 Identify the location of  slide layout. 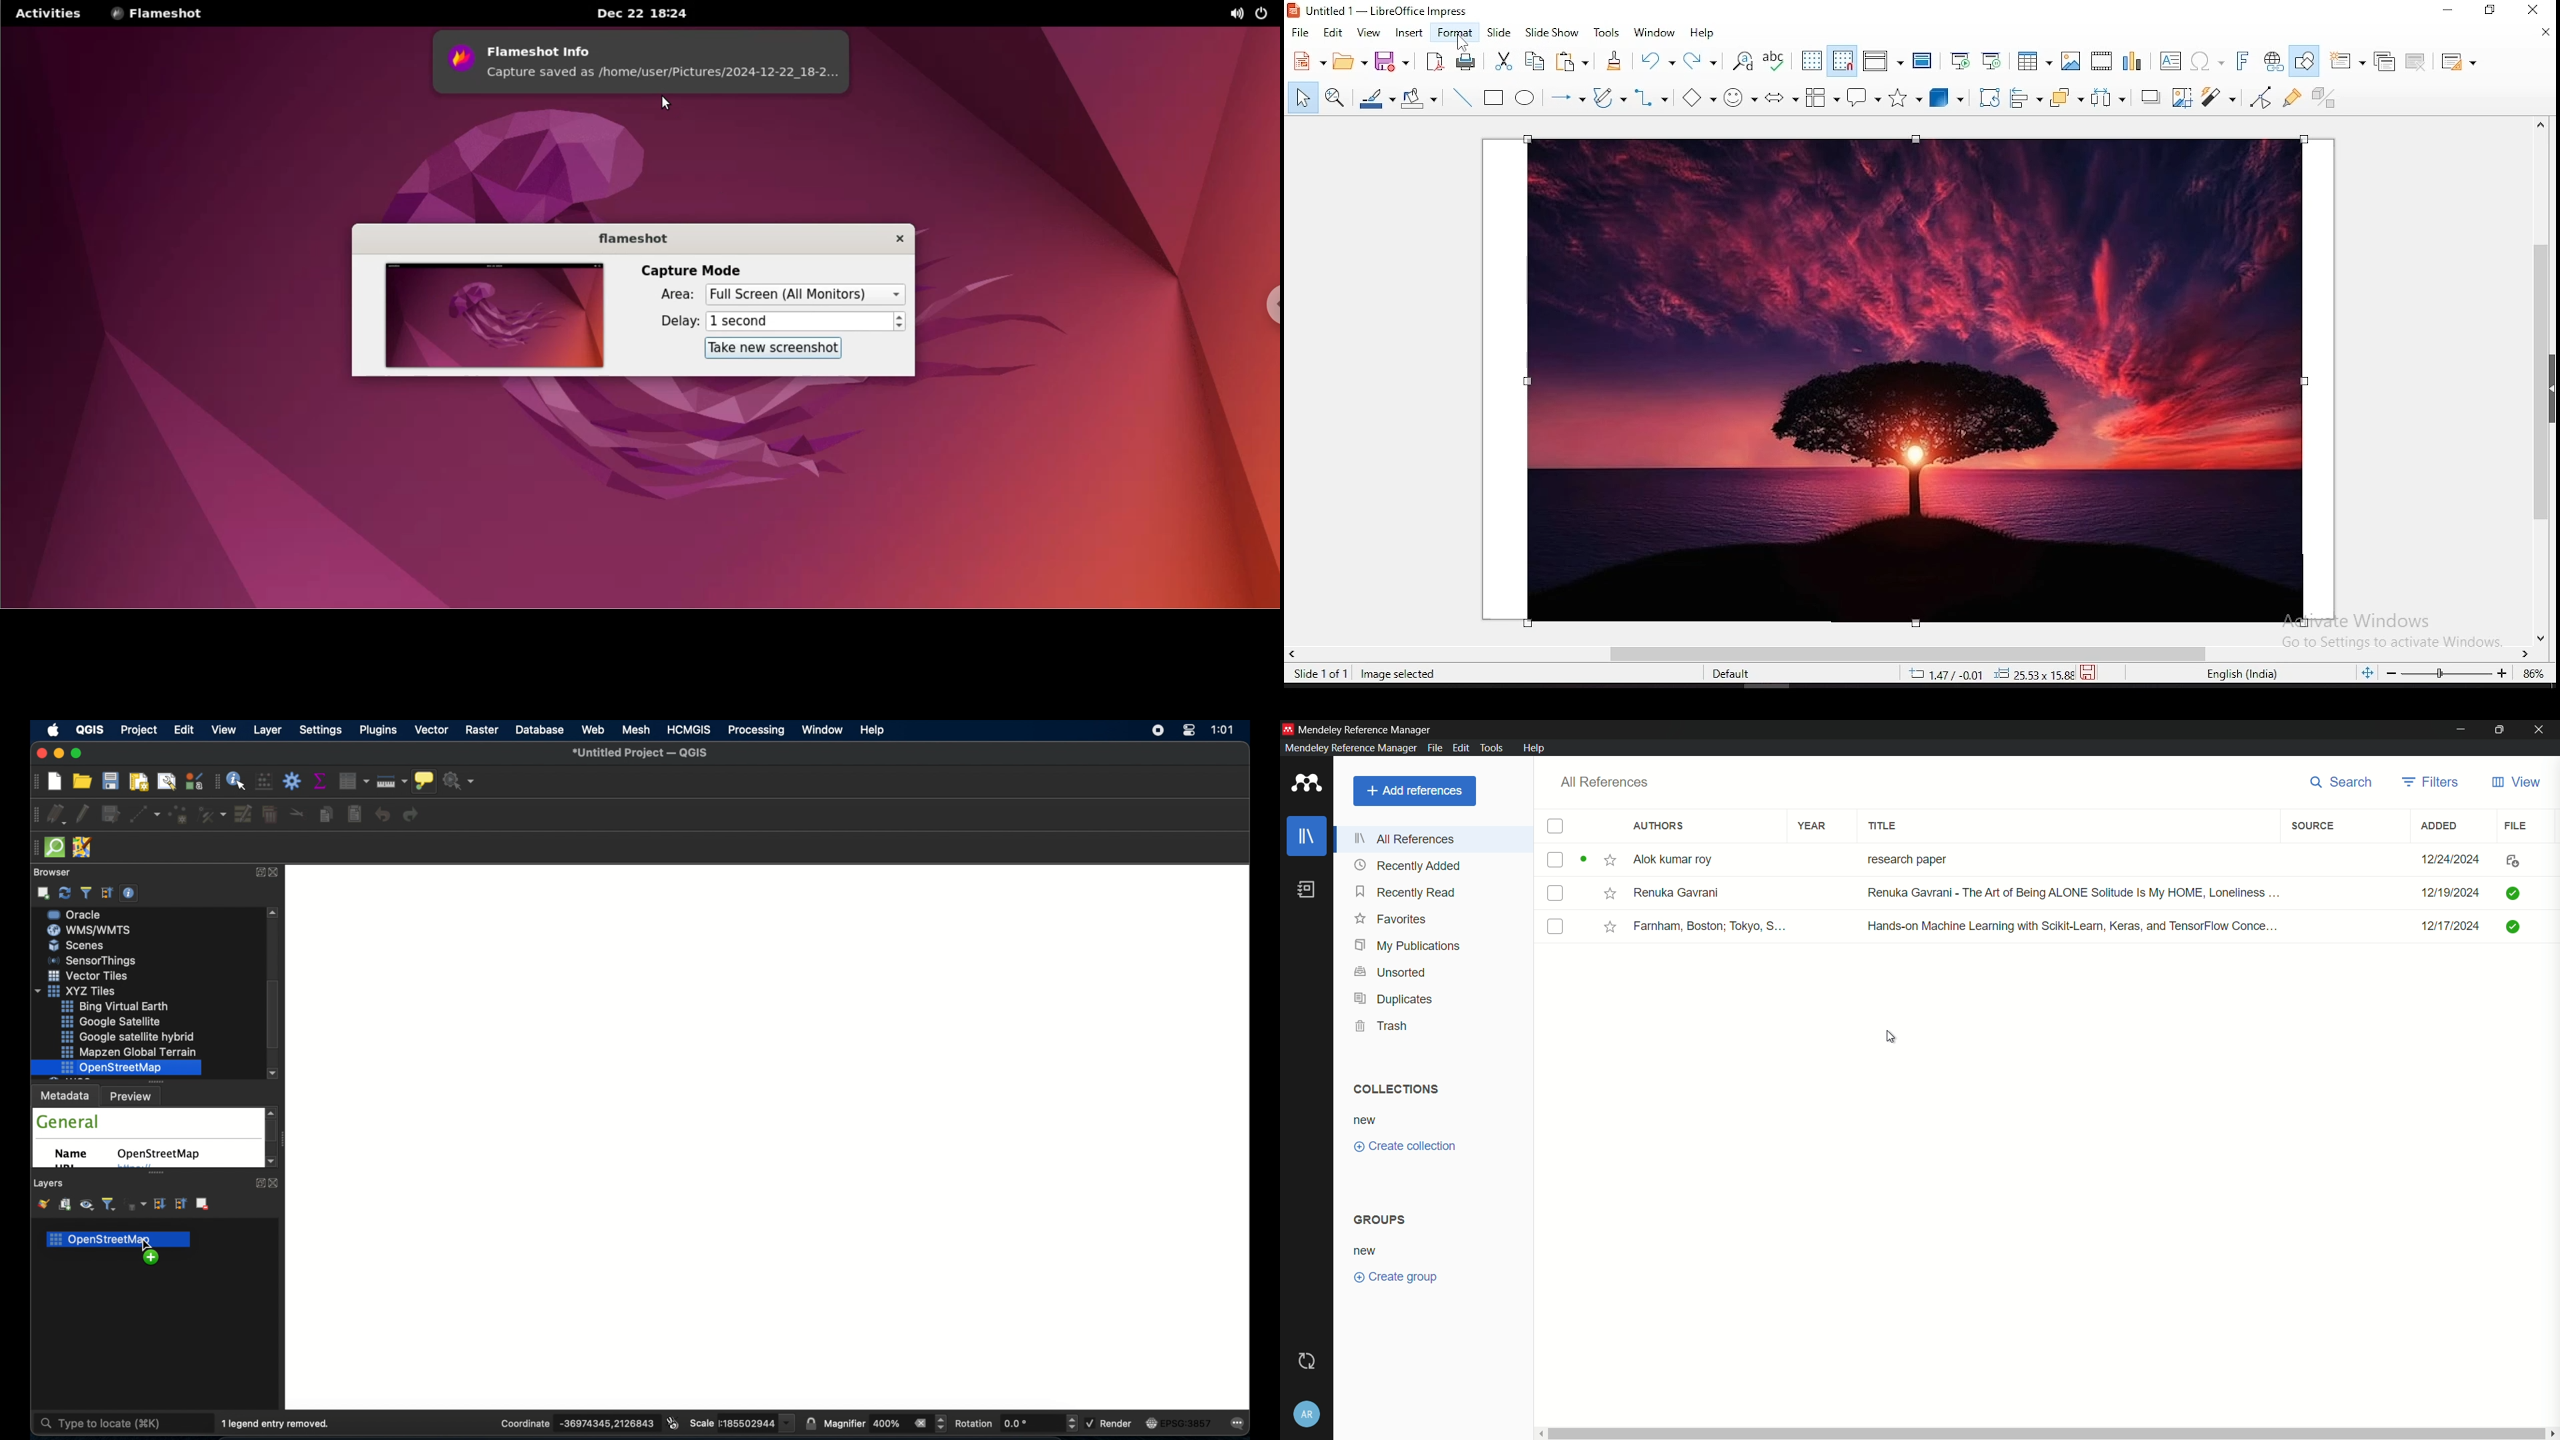
(2458, 62).